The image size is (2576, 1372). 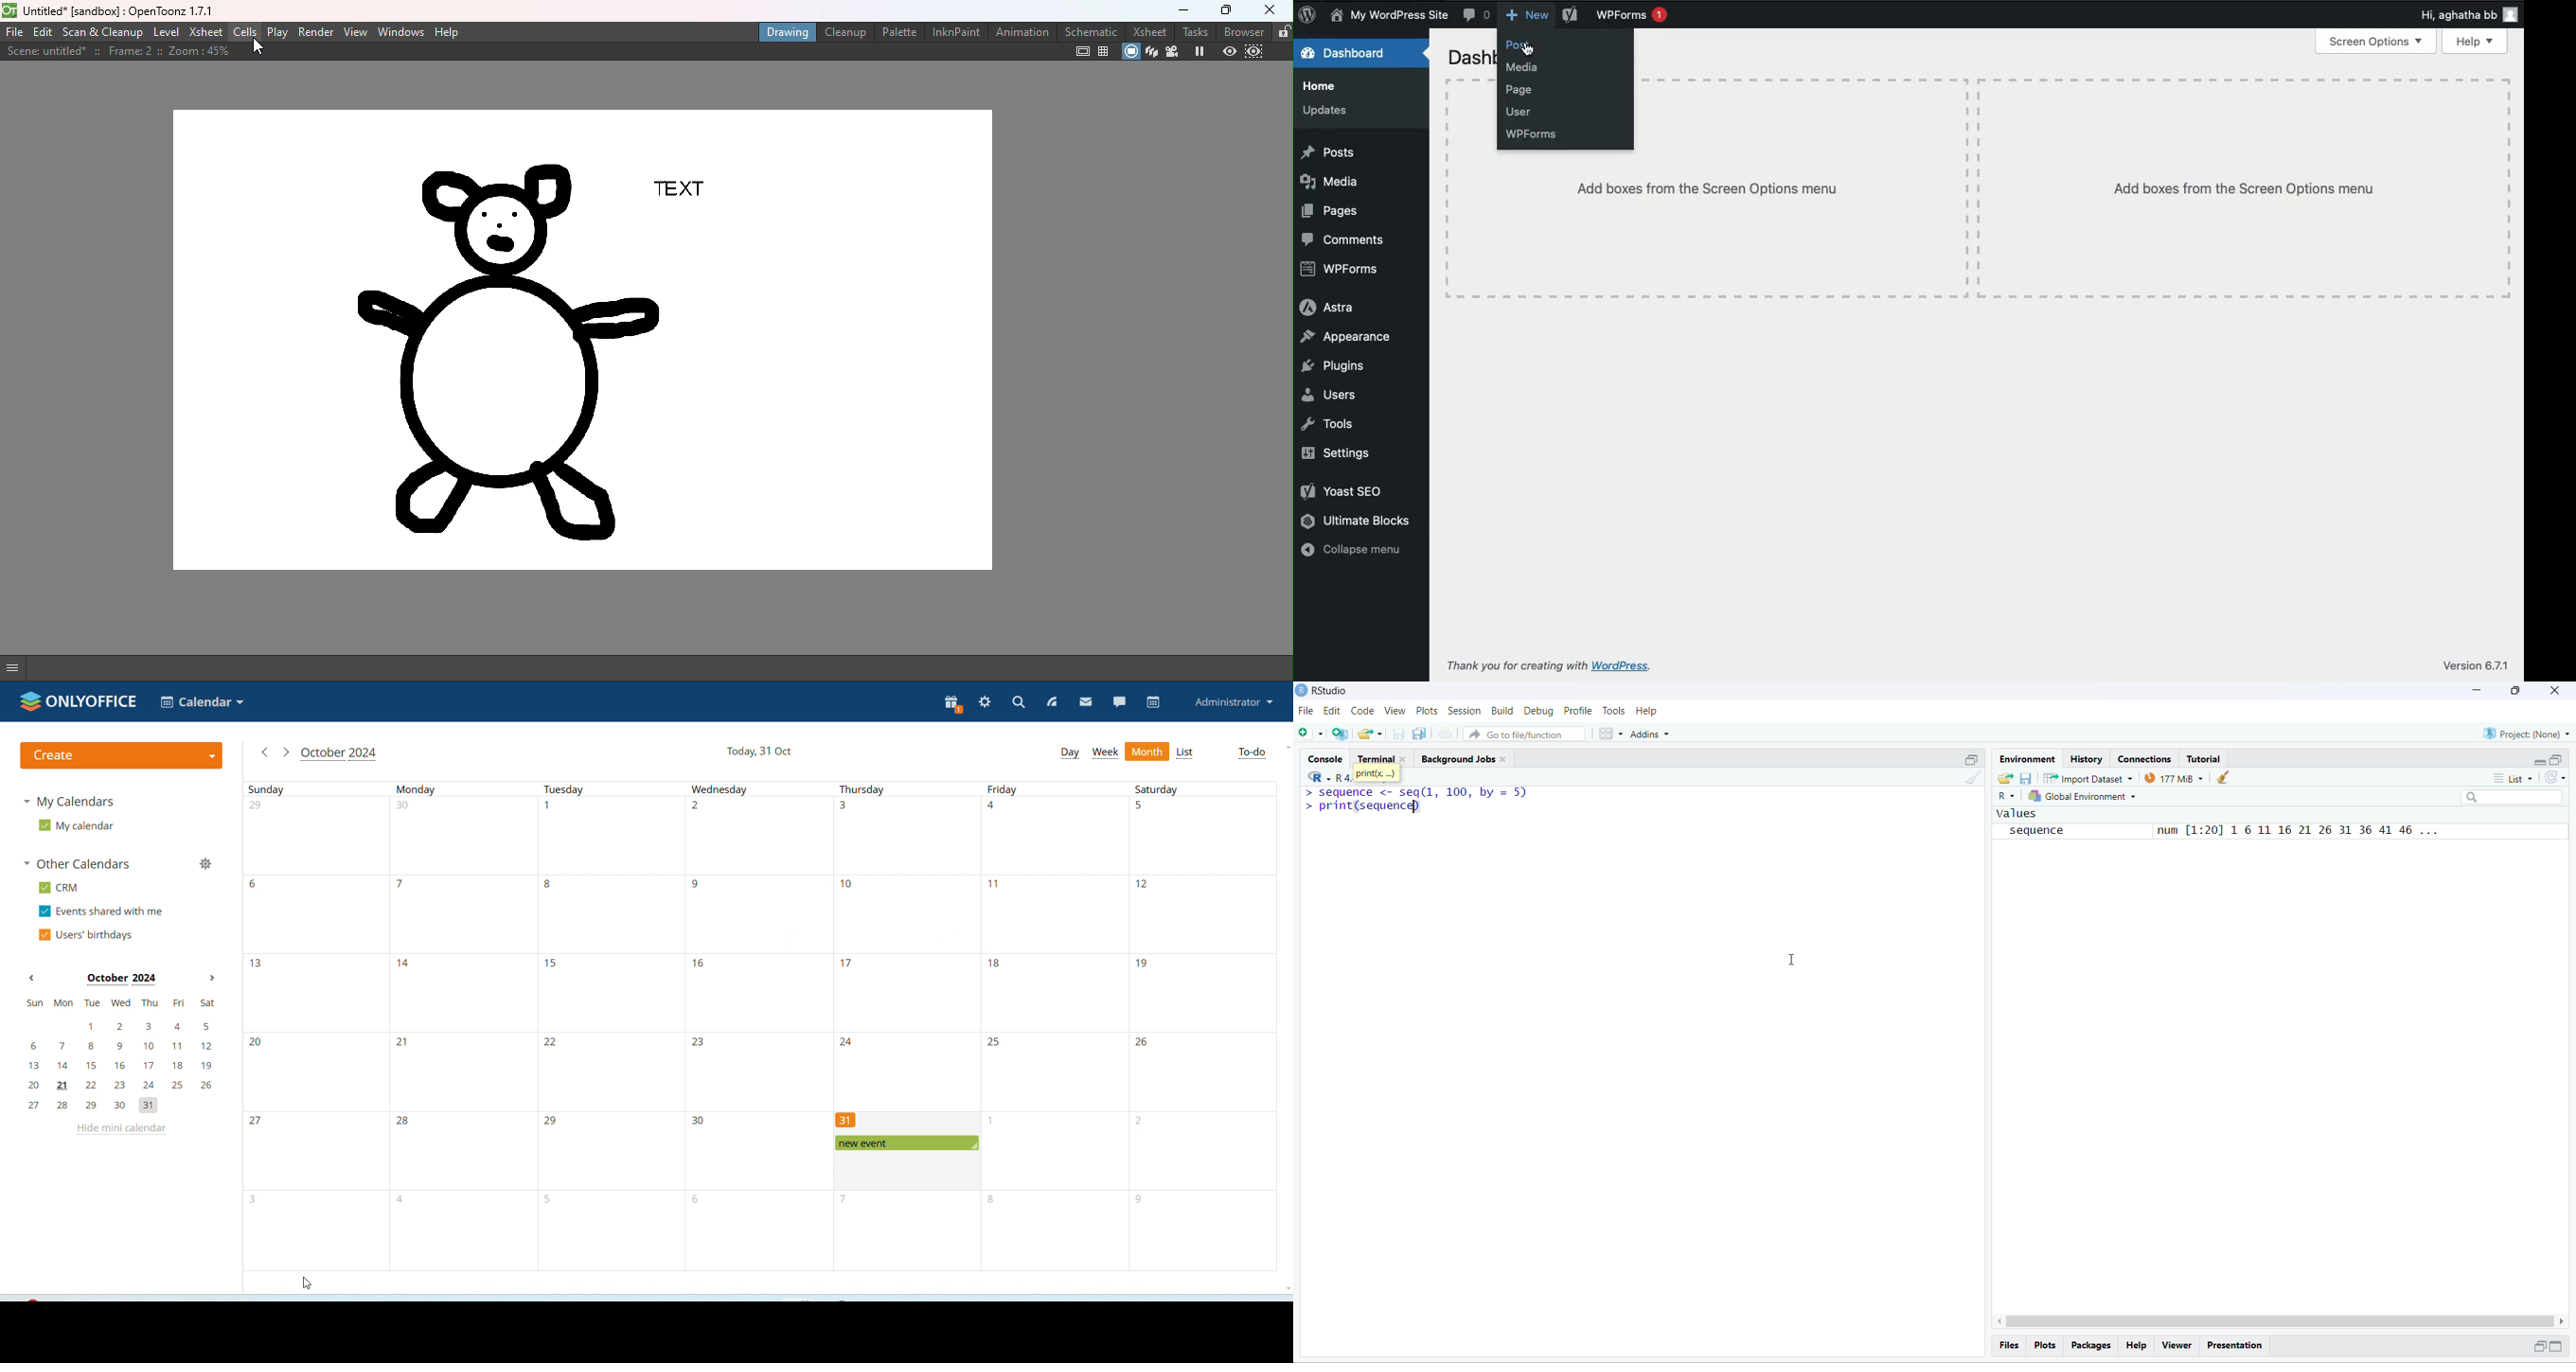 What do you see at coordinates (2222, 778) in the screenshot?
I see `clean` at bounding box center [2222, 778].